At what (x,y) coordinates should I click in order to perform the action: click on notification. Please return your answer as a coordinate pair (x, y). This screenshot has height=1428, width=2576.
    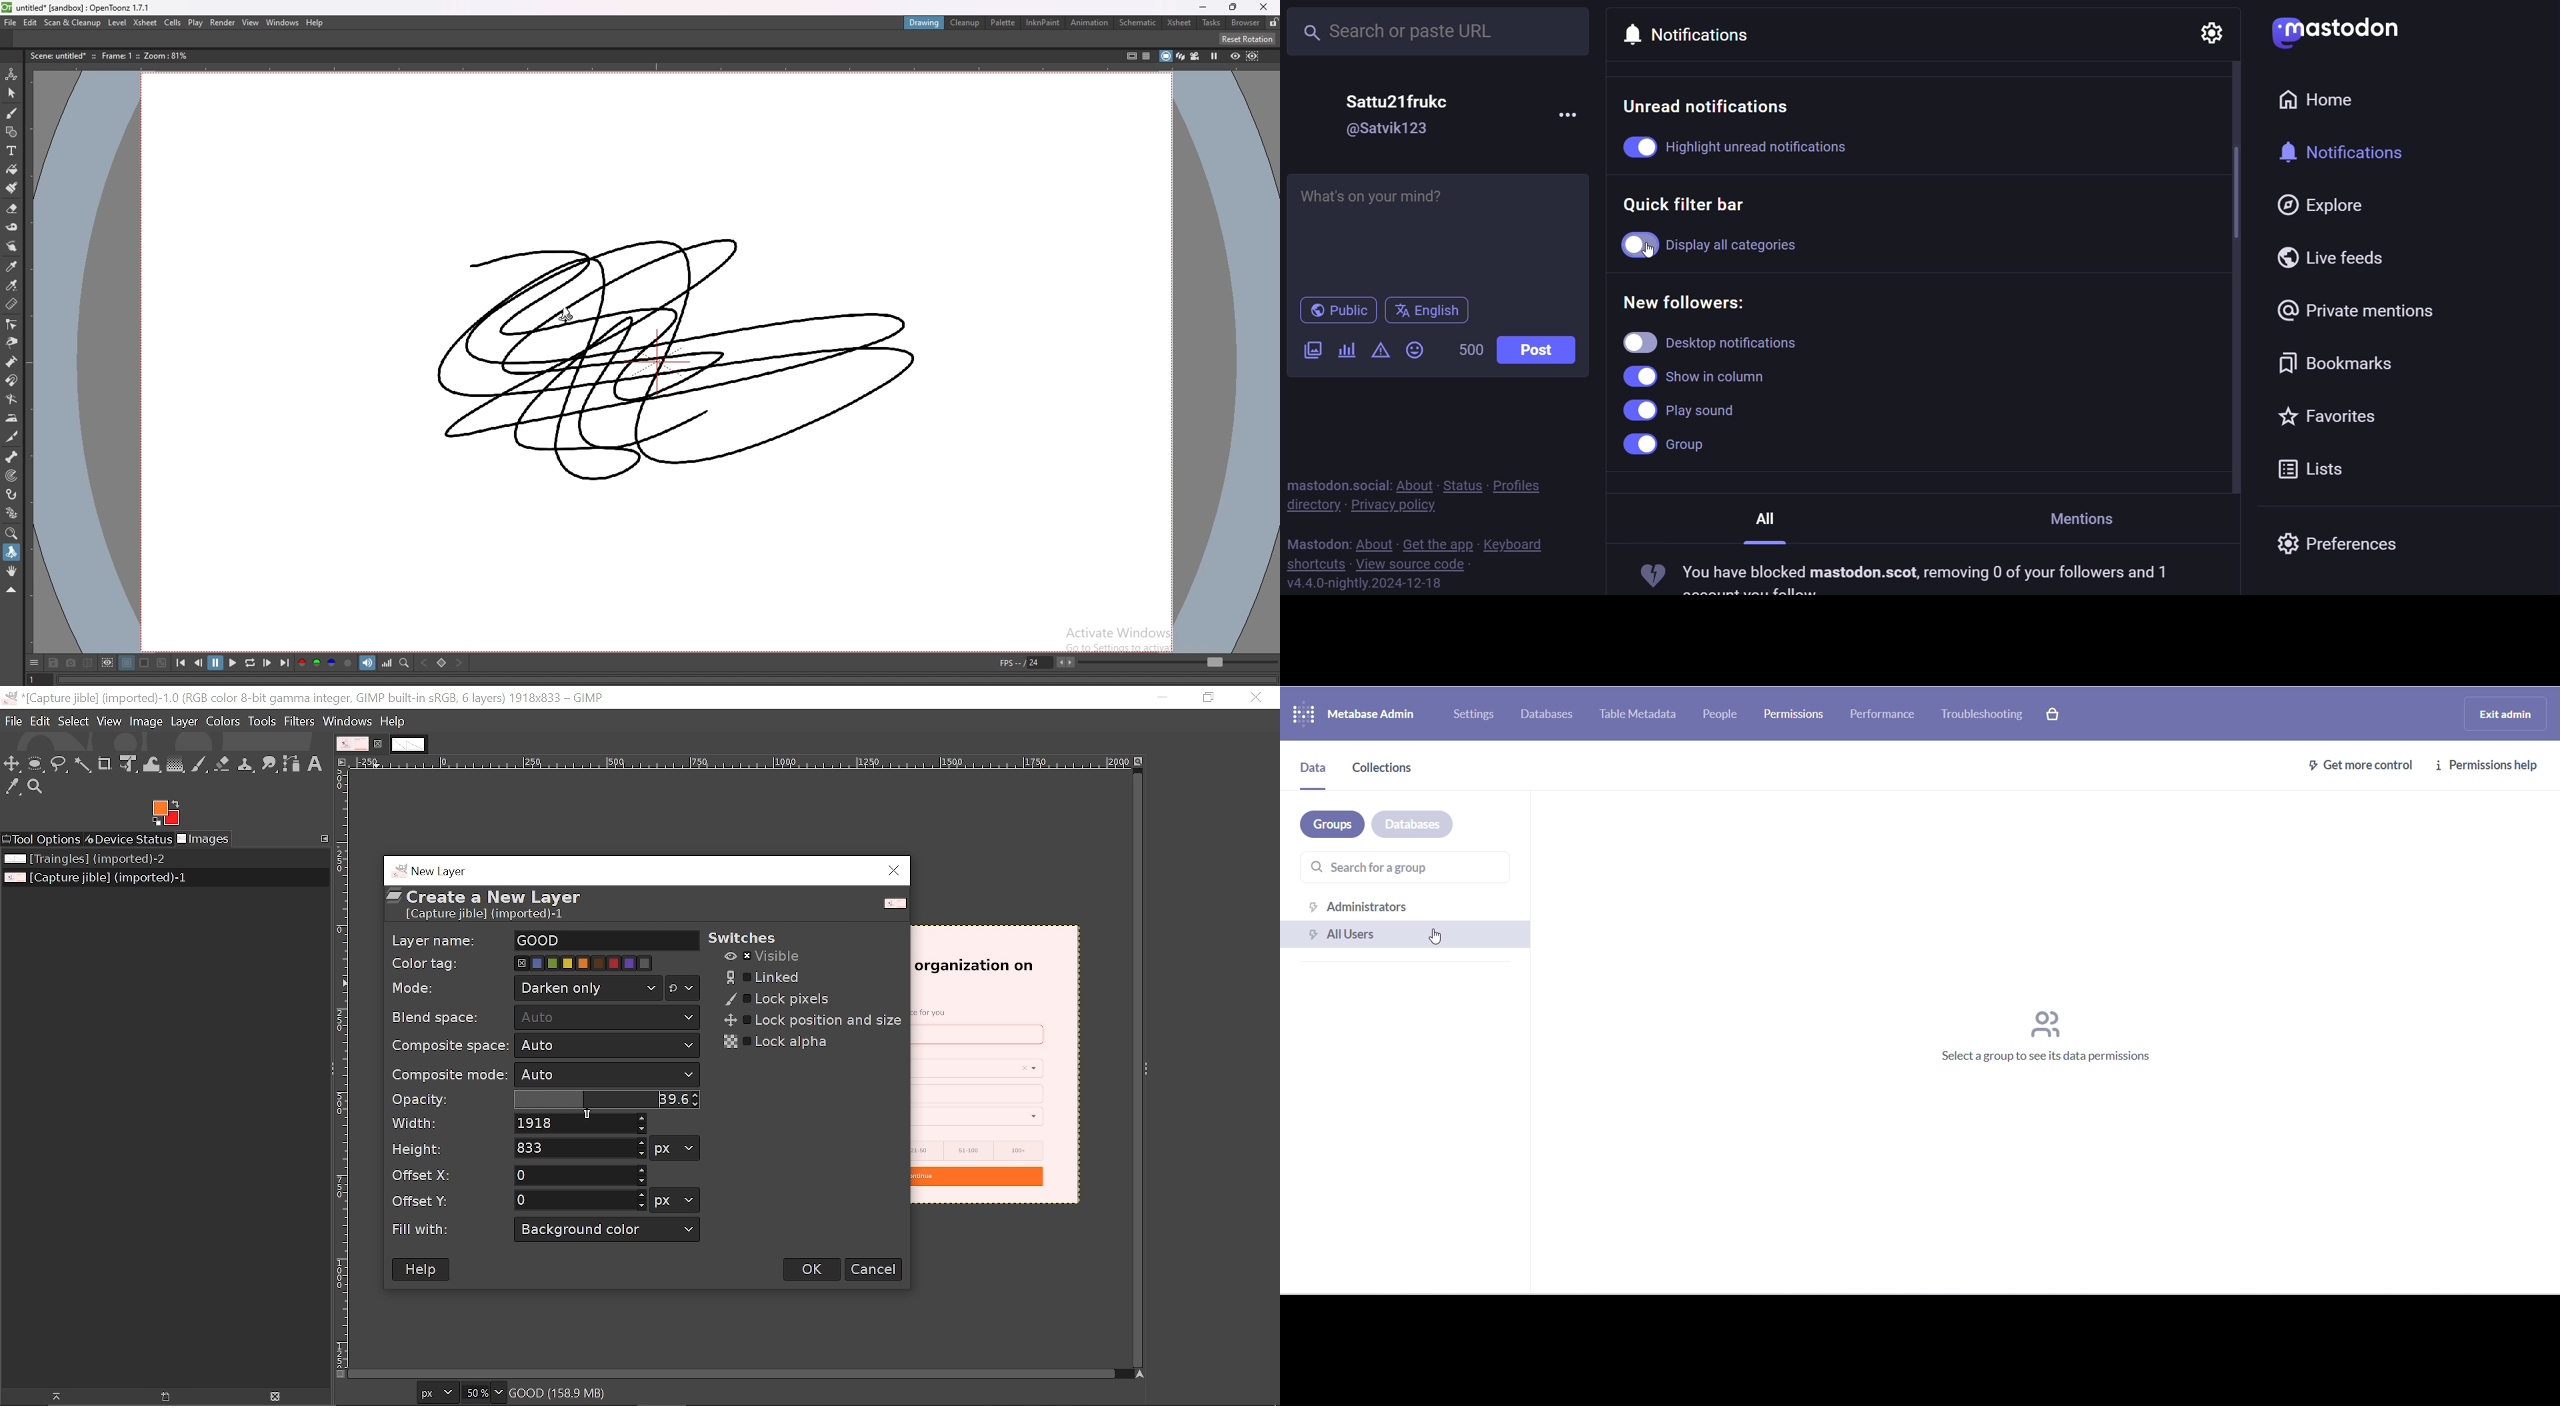
    Looking at the image, I should click on (2352, 153).